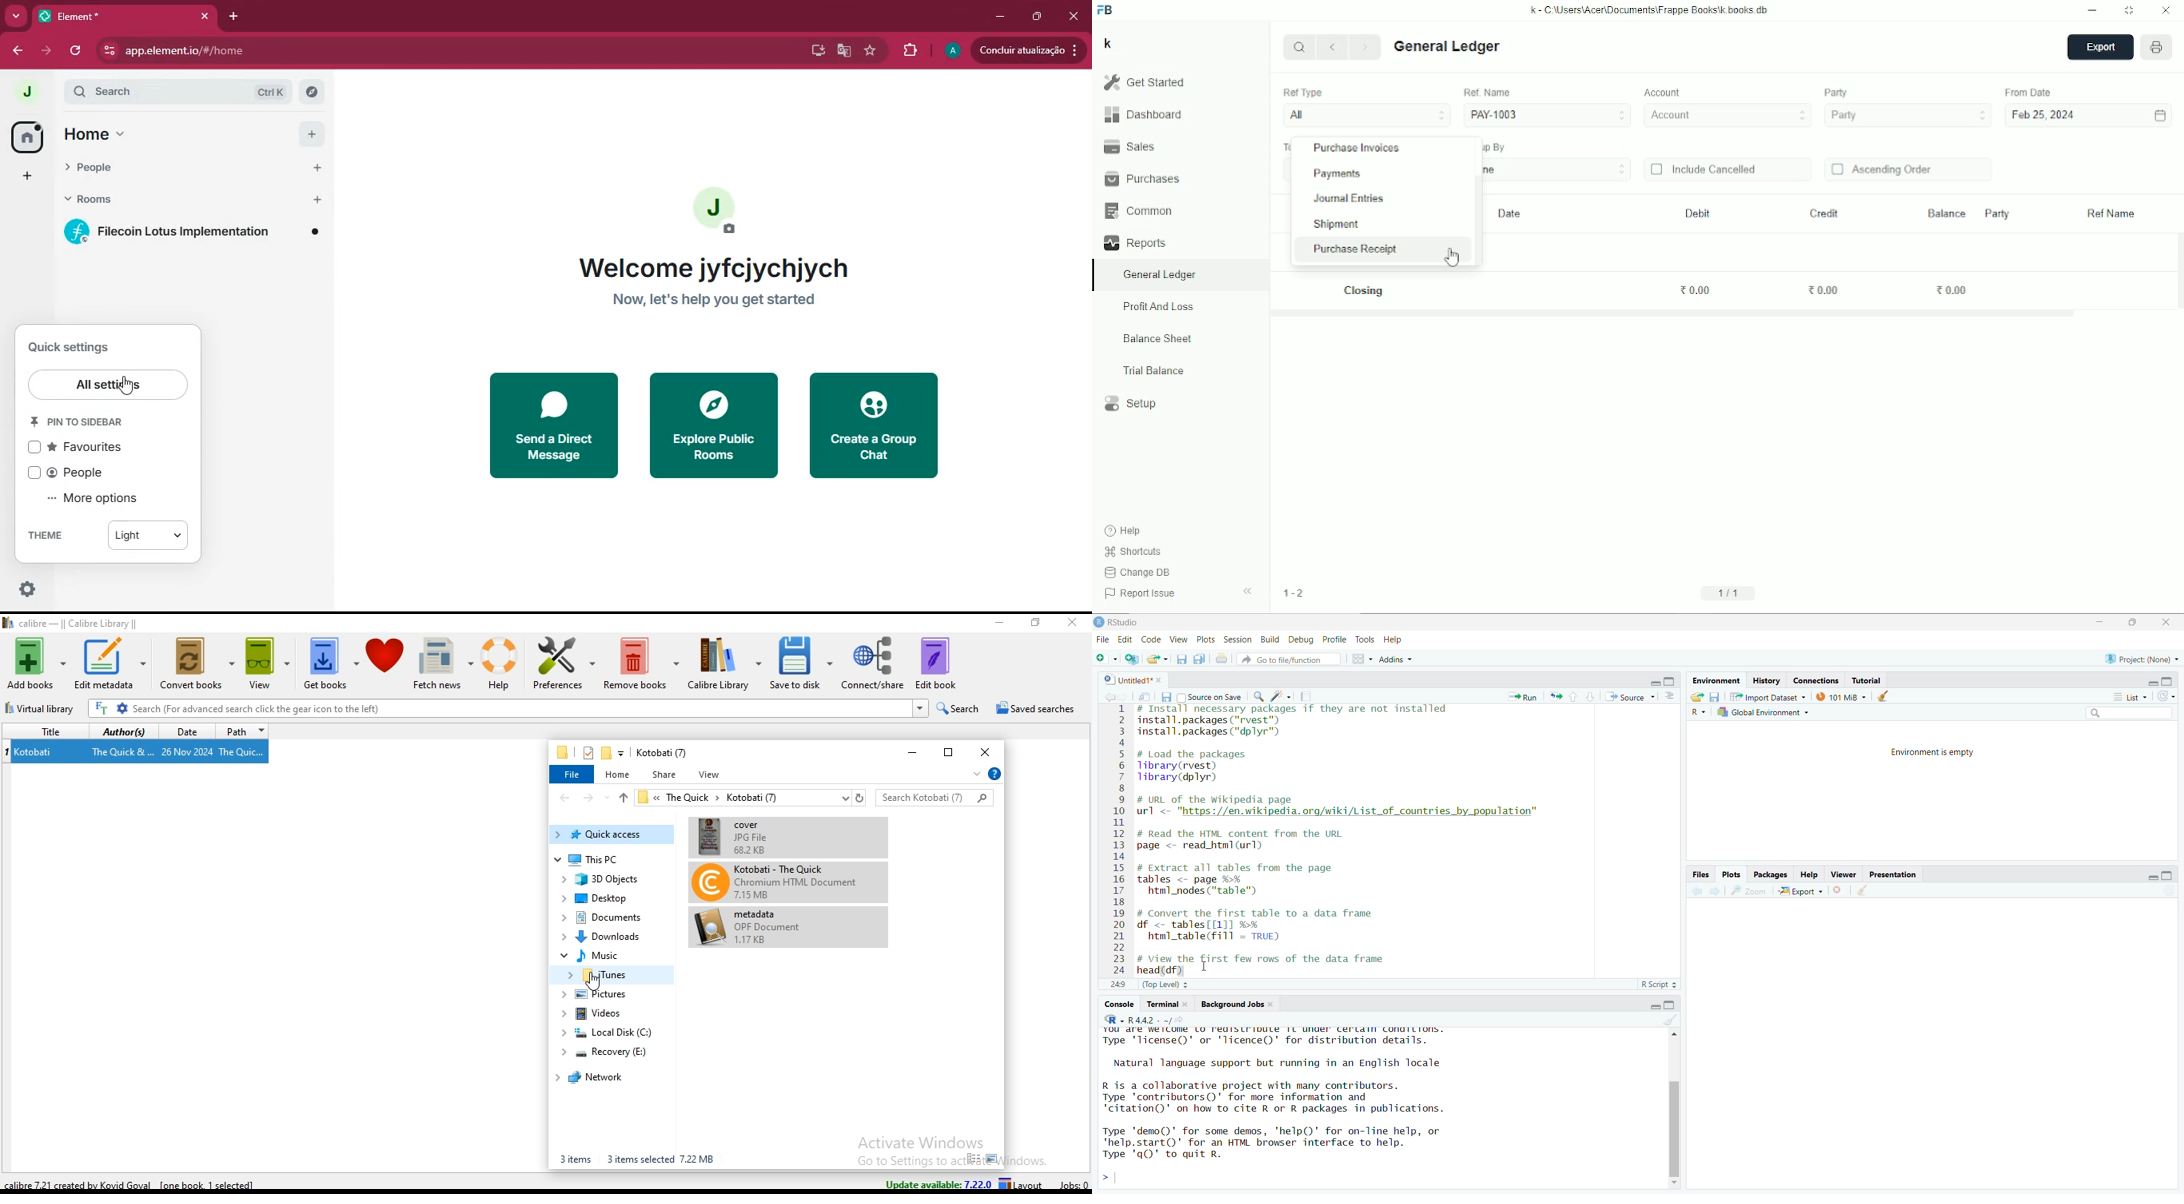 This screenshot has width=2184, height=1204. What do you see at coordinates (1867, 681) in the screenshot?
I see `Tutorial` at bounding box center [1867, 681].